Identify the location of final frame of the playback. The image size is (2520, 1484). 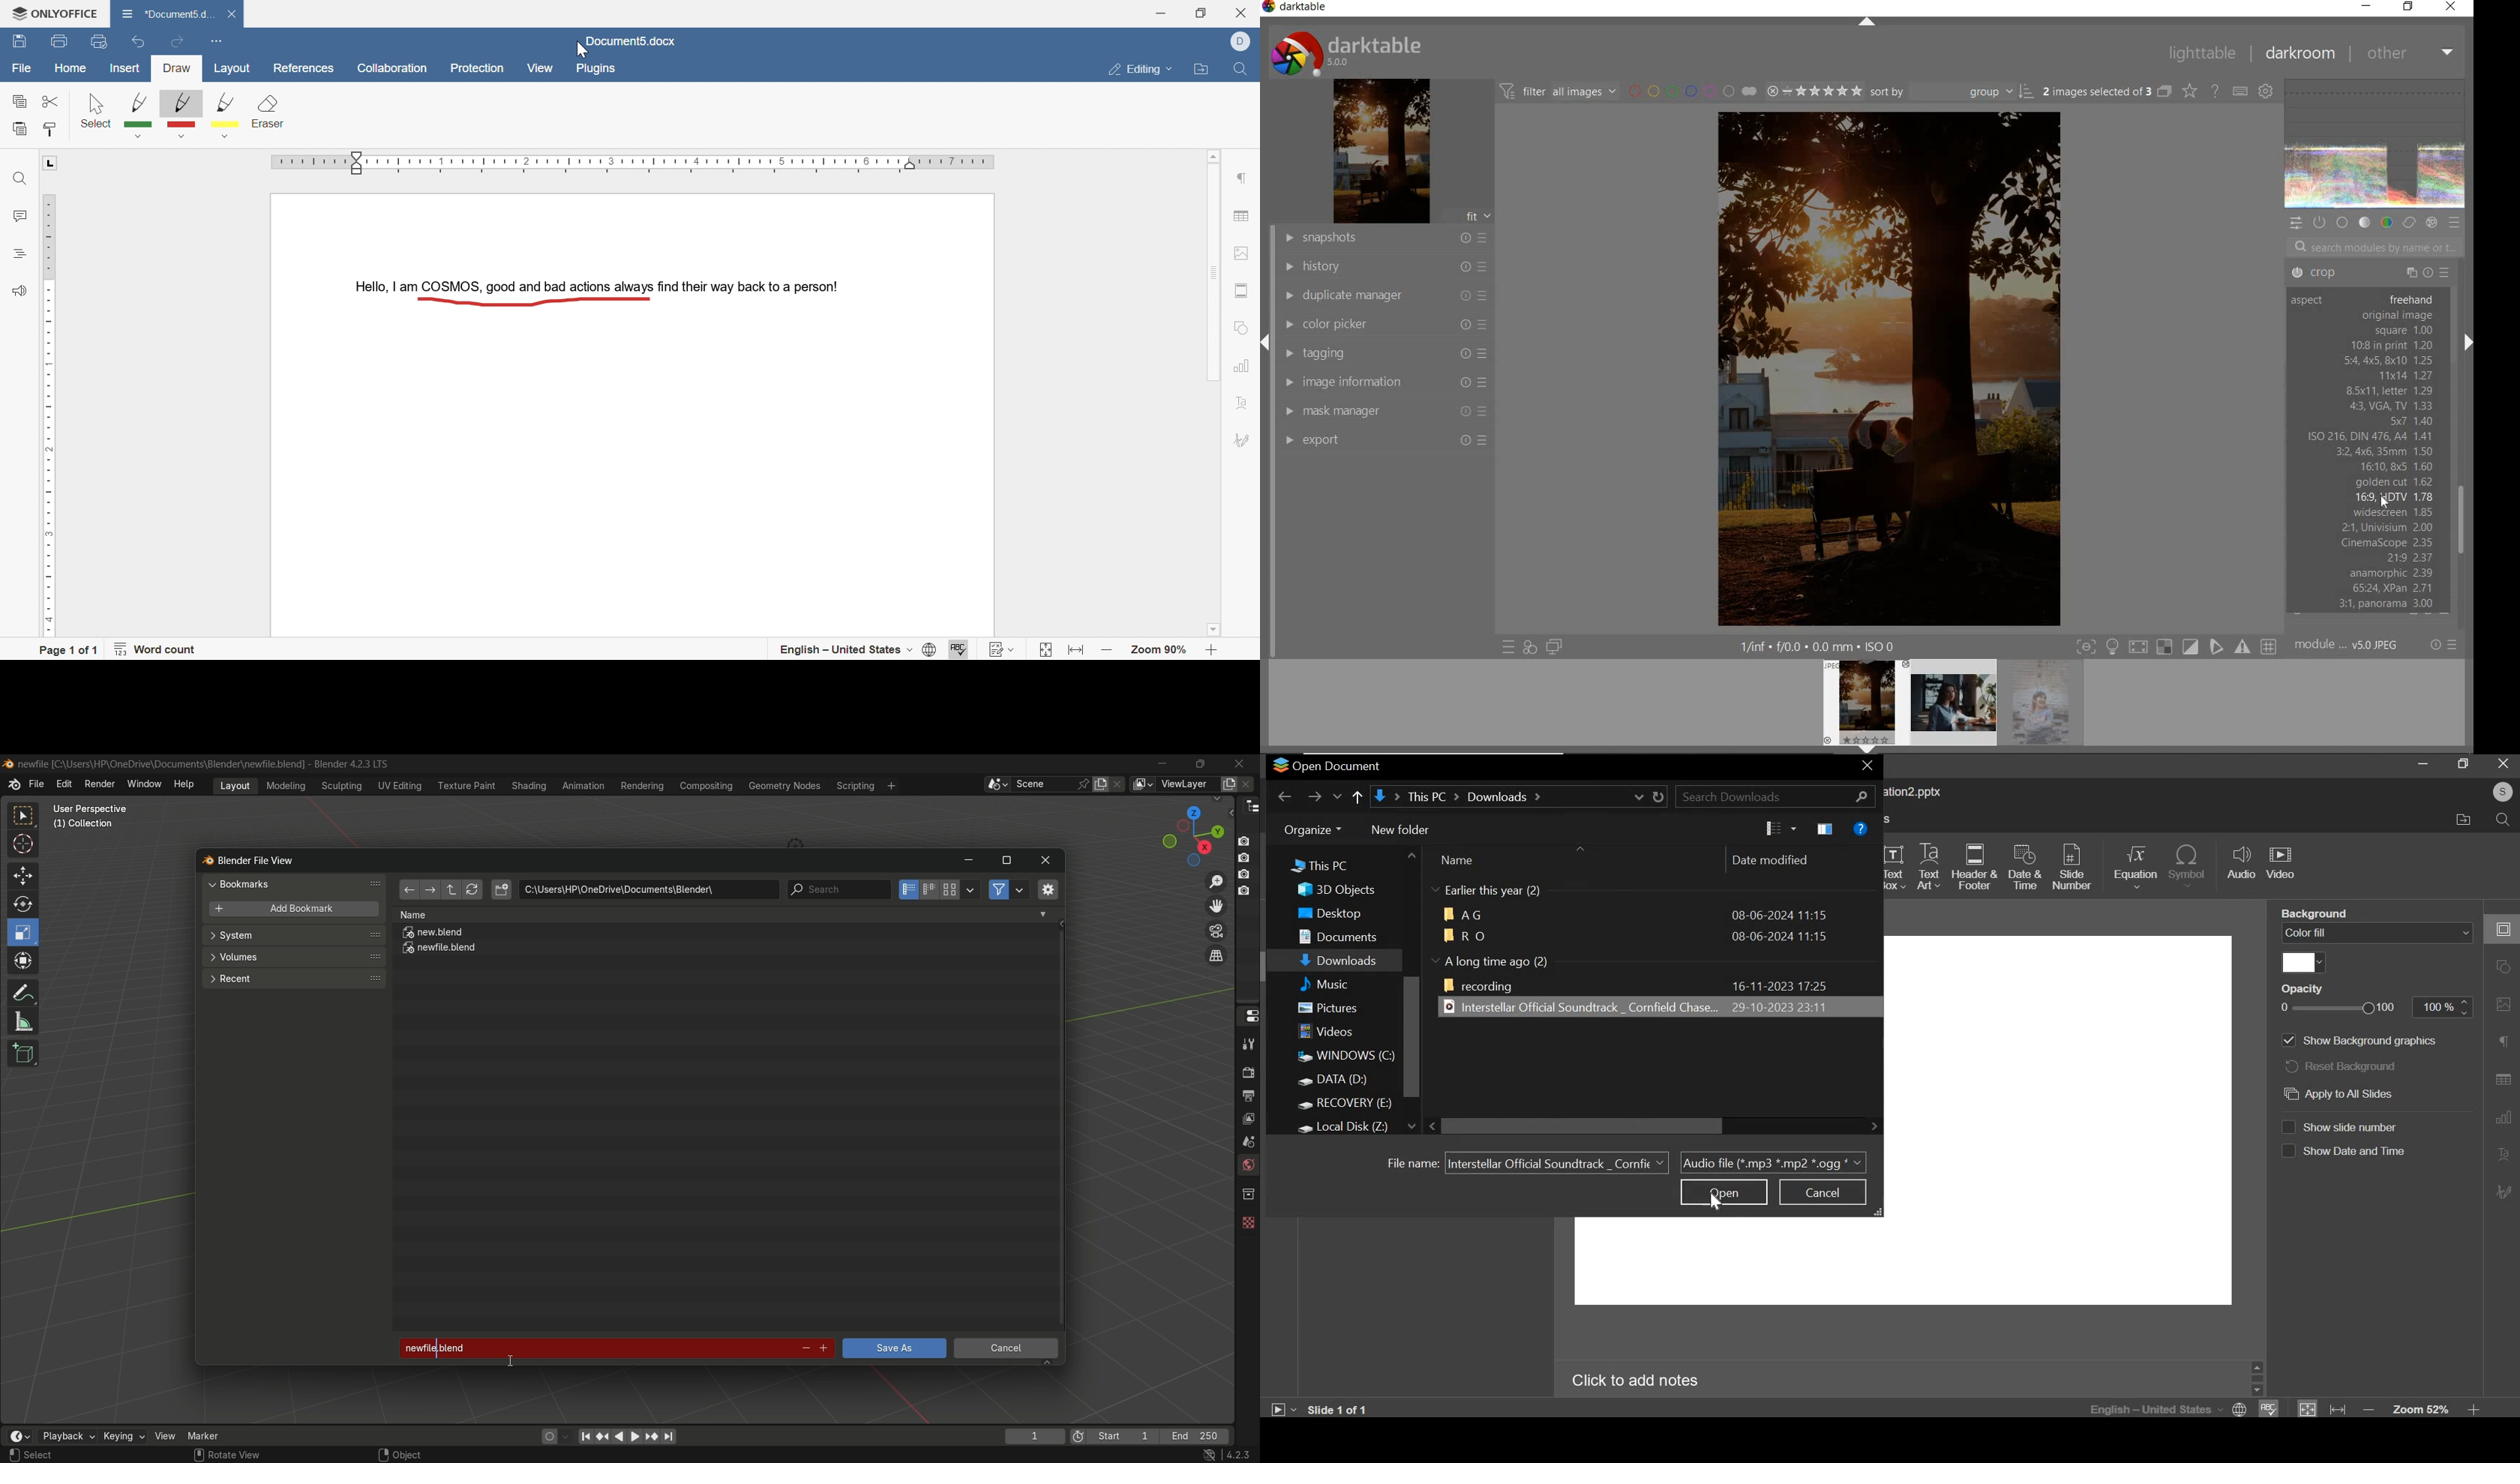
(1196, 1437).